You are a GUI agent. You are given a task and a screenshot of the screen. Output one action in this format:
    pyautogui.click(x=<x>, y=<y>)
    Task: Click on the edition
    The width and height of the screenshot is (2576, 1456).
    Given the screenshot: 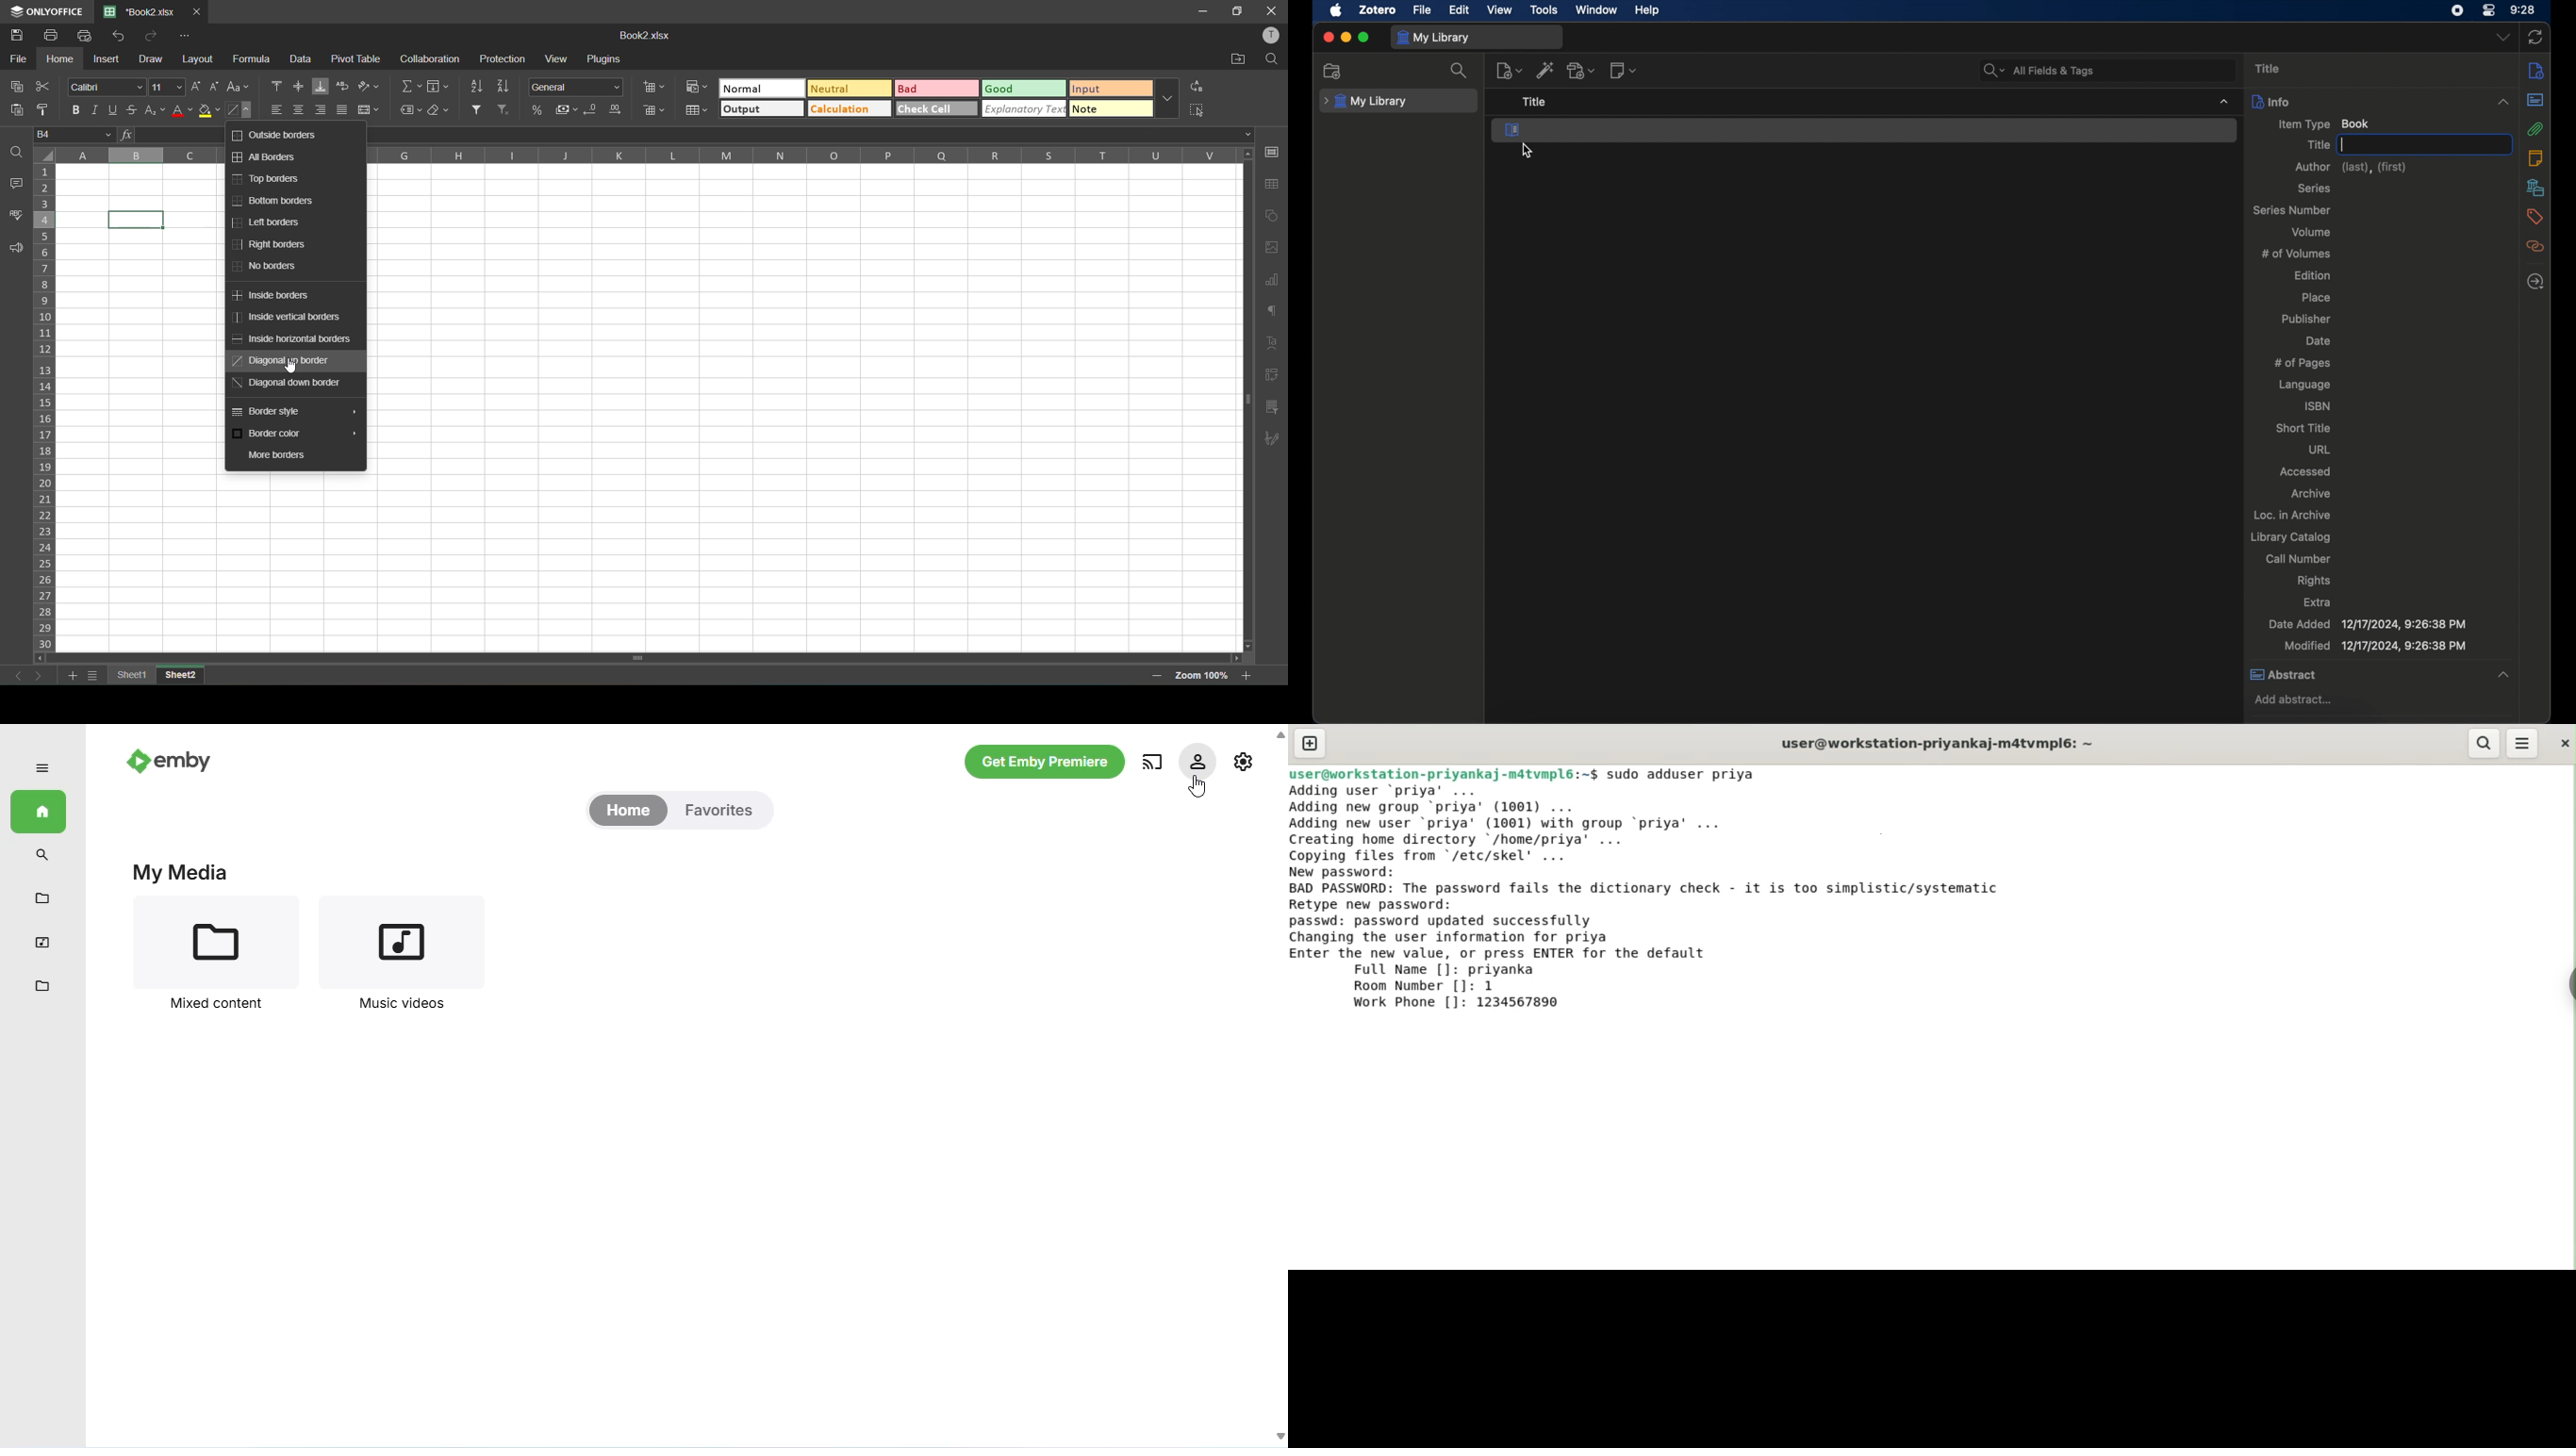 What is the action you would take?
    pyautogui.click(x=2313, y=276)
    